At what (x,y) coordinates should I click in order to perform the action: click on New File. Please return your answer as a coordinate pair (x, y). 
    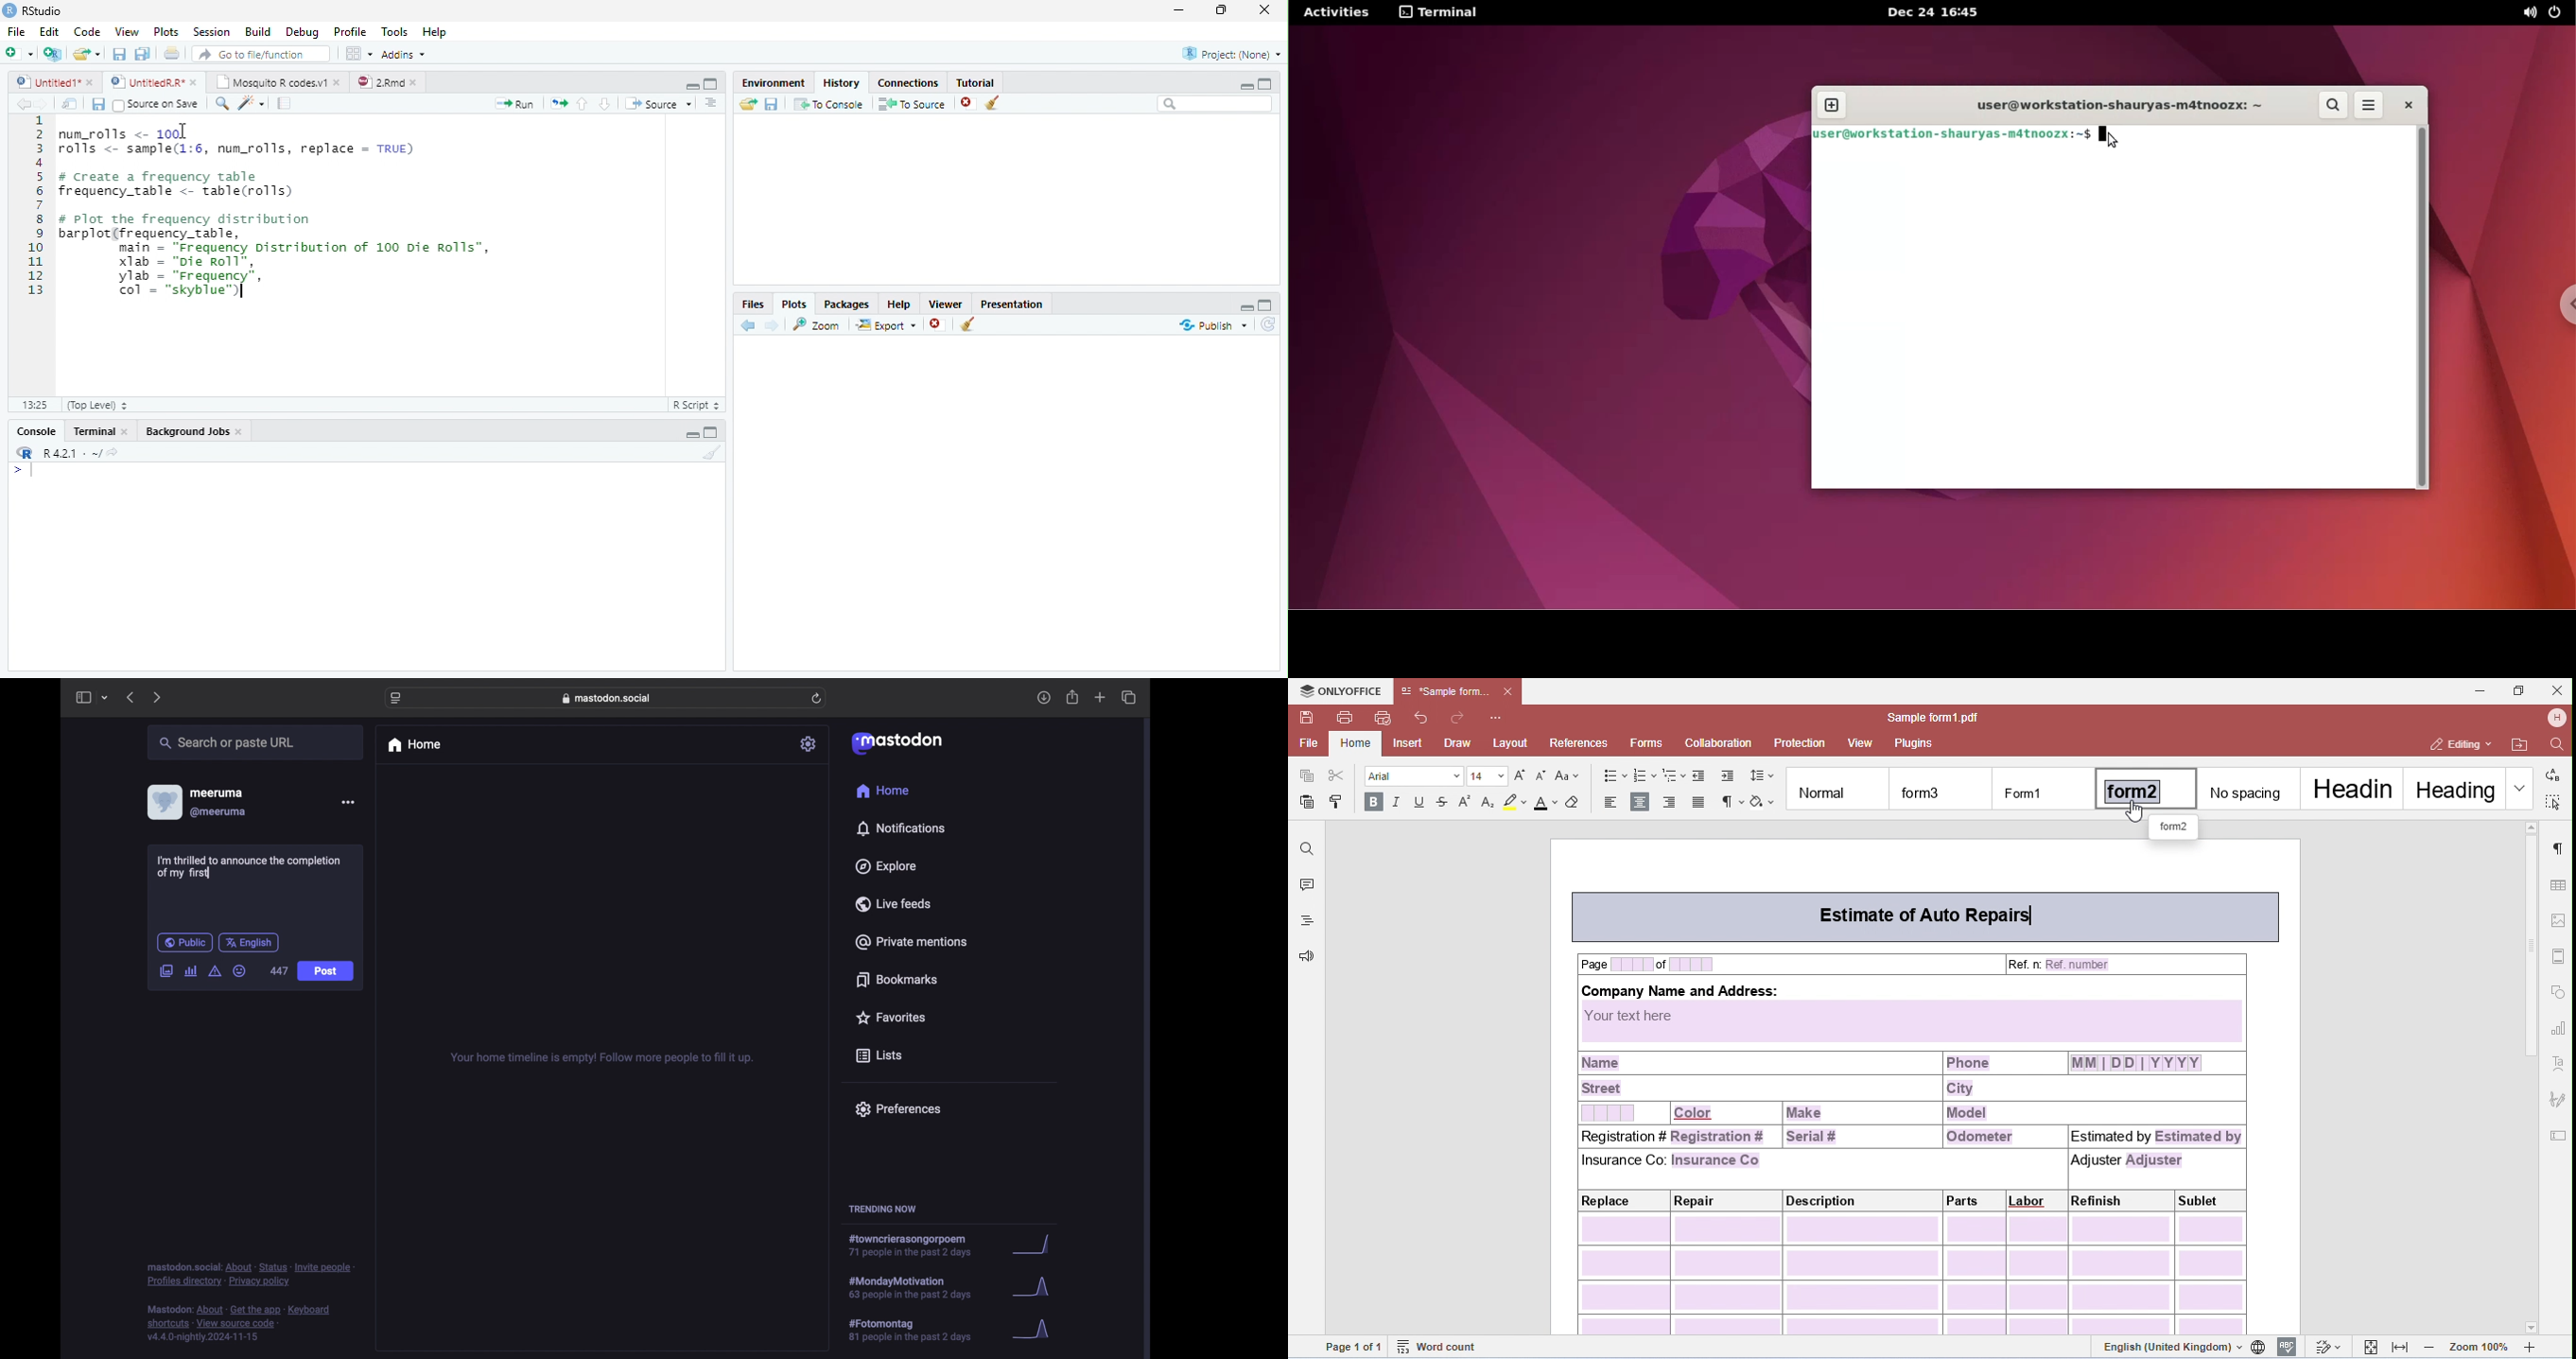
    Looking at the image, I should click on (19, 53).